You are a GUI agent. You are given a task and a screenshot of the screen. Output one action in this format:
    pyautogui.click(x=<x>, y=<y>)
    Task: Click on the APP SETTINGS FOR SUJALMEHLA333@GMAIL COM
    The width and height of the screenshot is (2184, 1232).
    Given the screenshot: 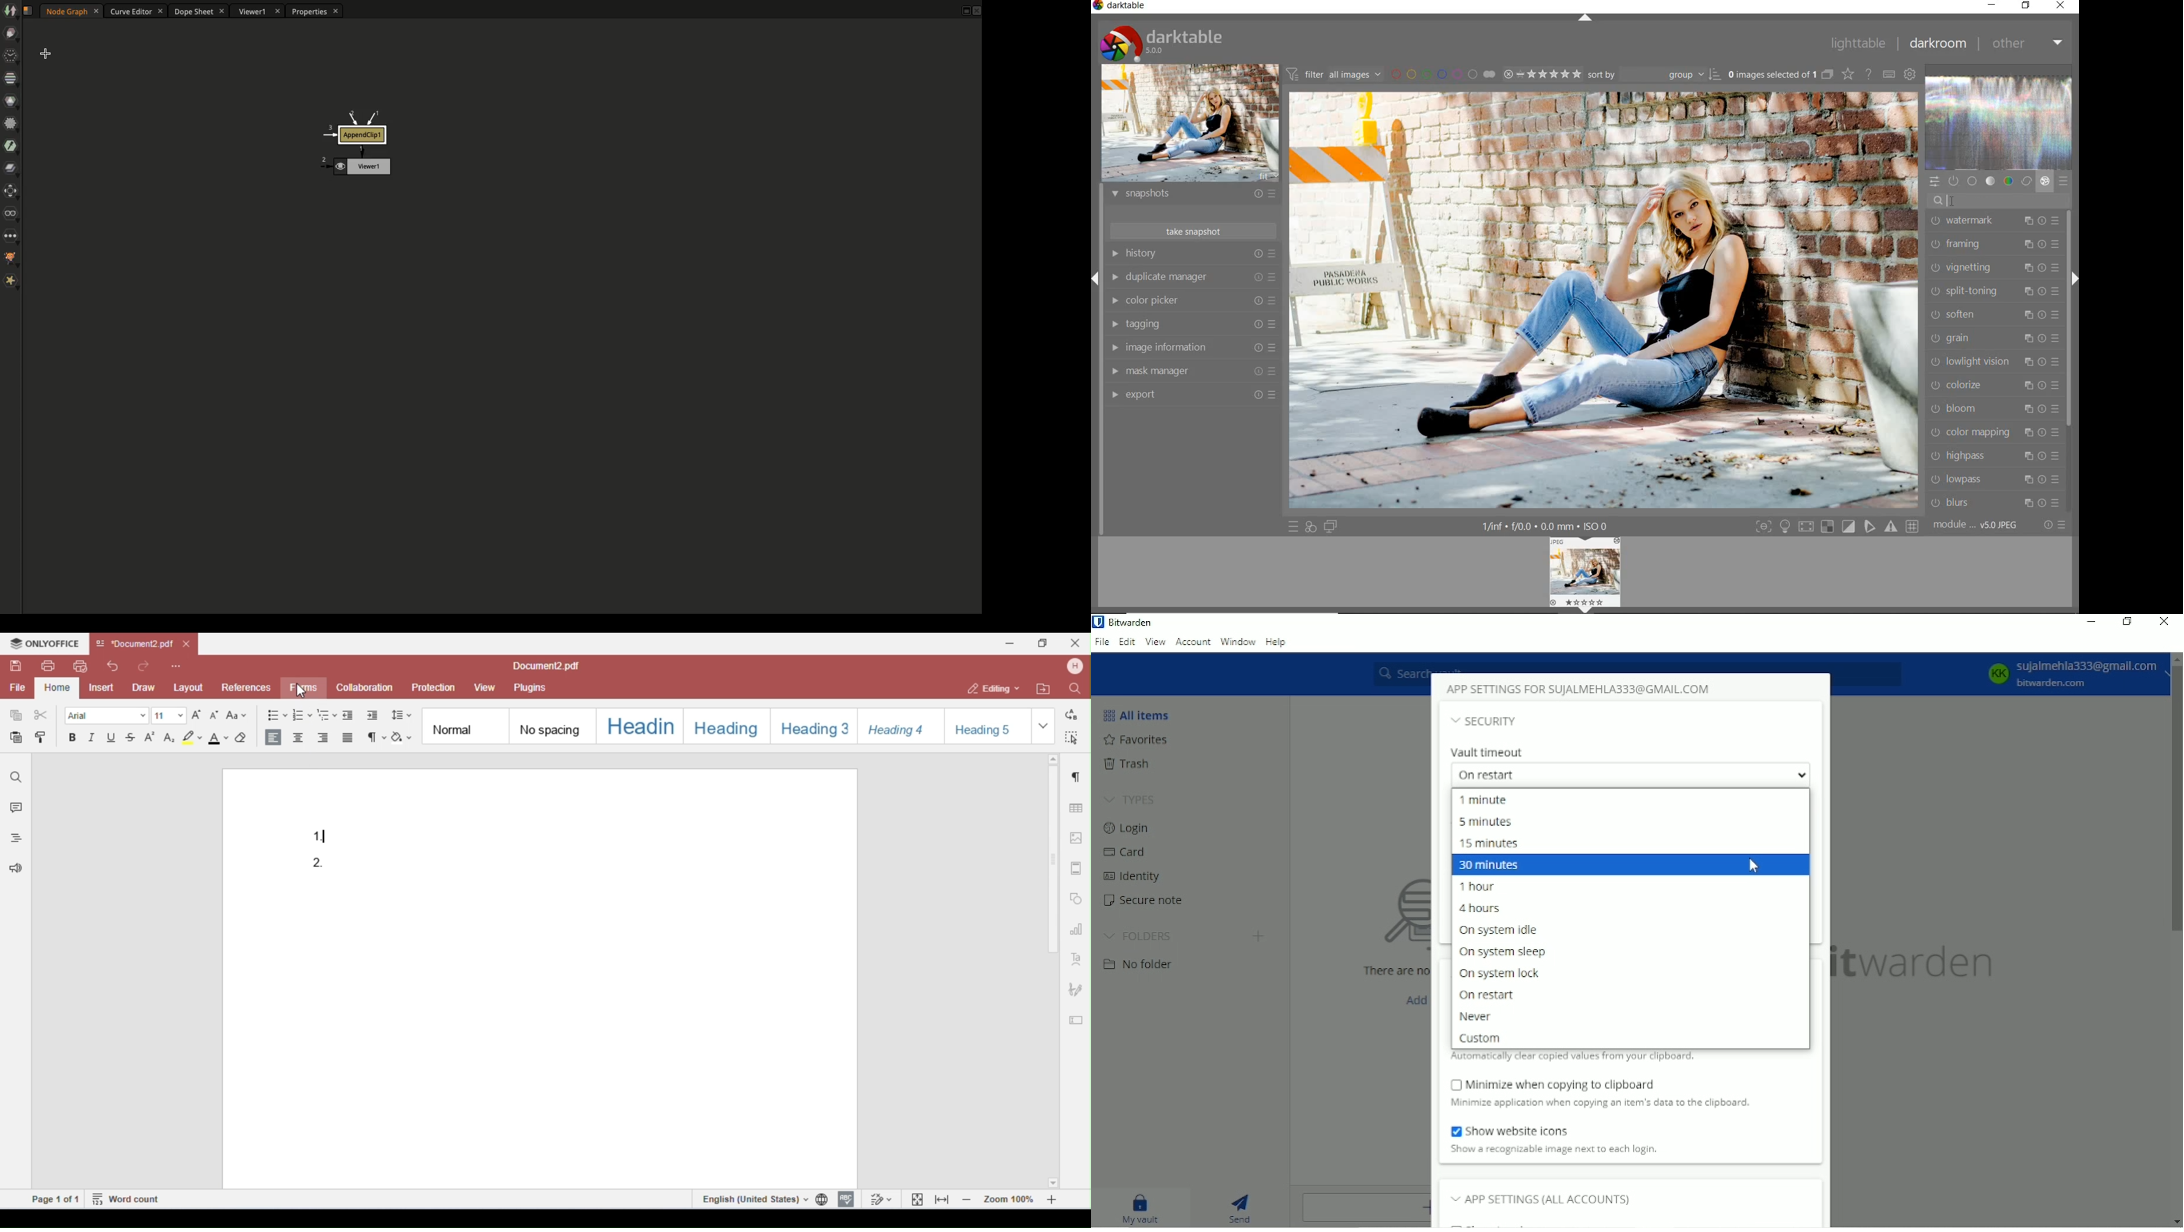 What is the action you would take?
    pyautogui.click(x=1581, y=688)
    